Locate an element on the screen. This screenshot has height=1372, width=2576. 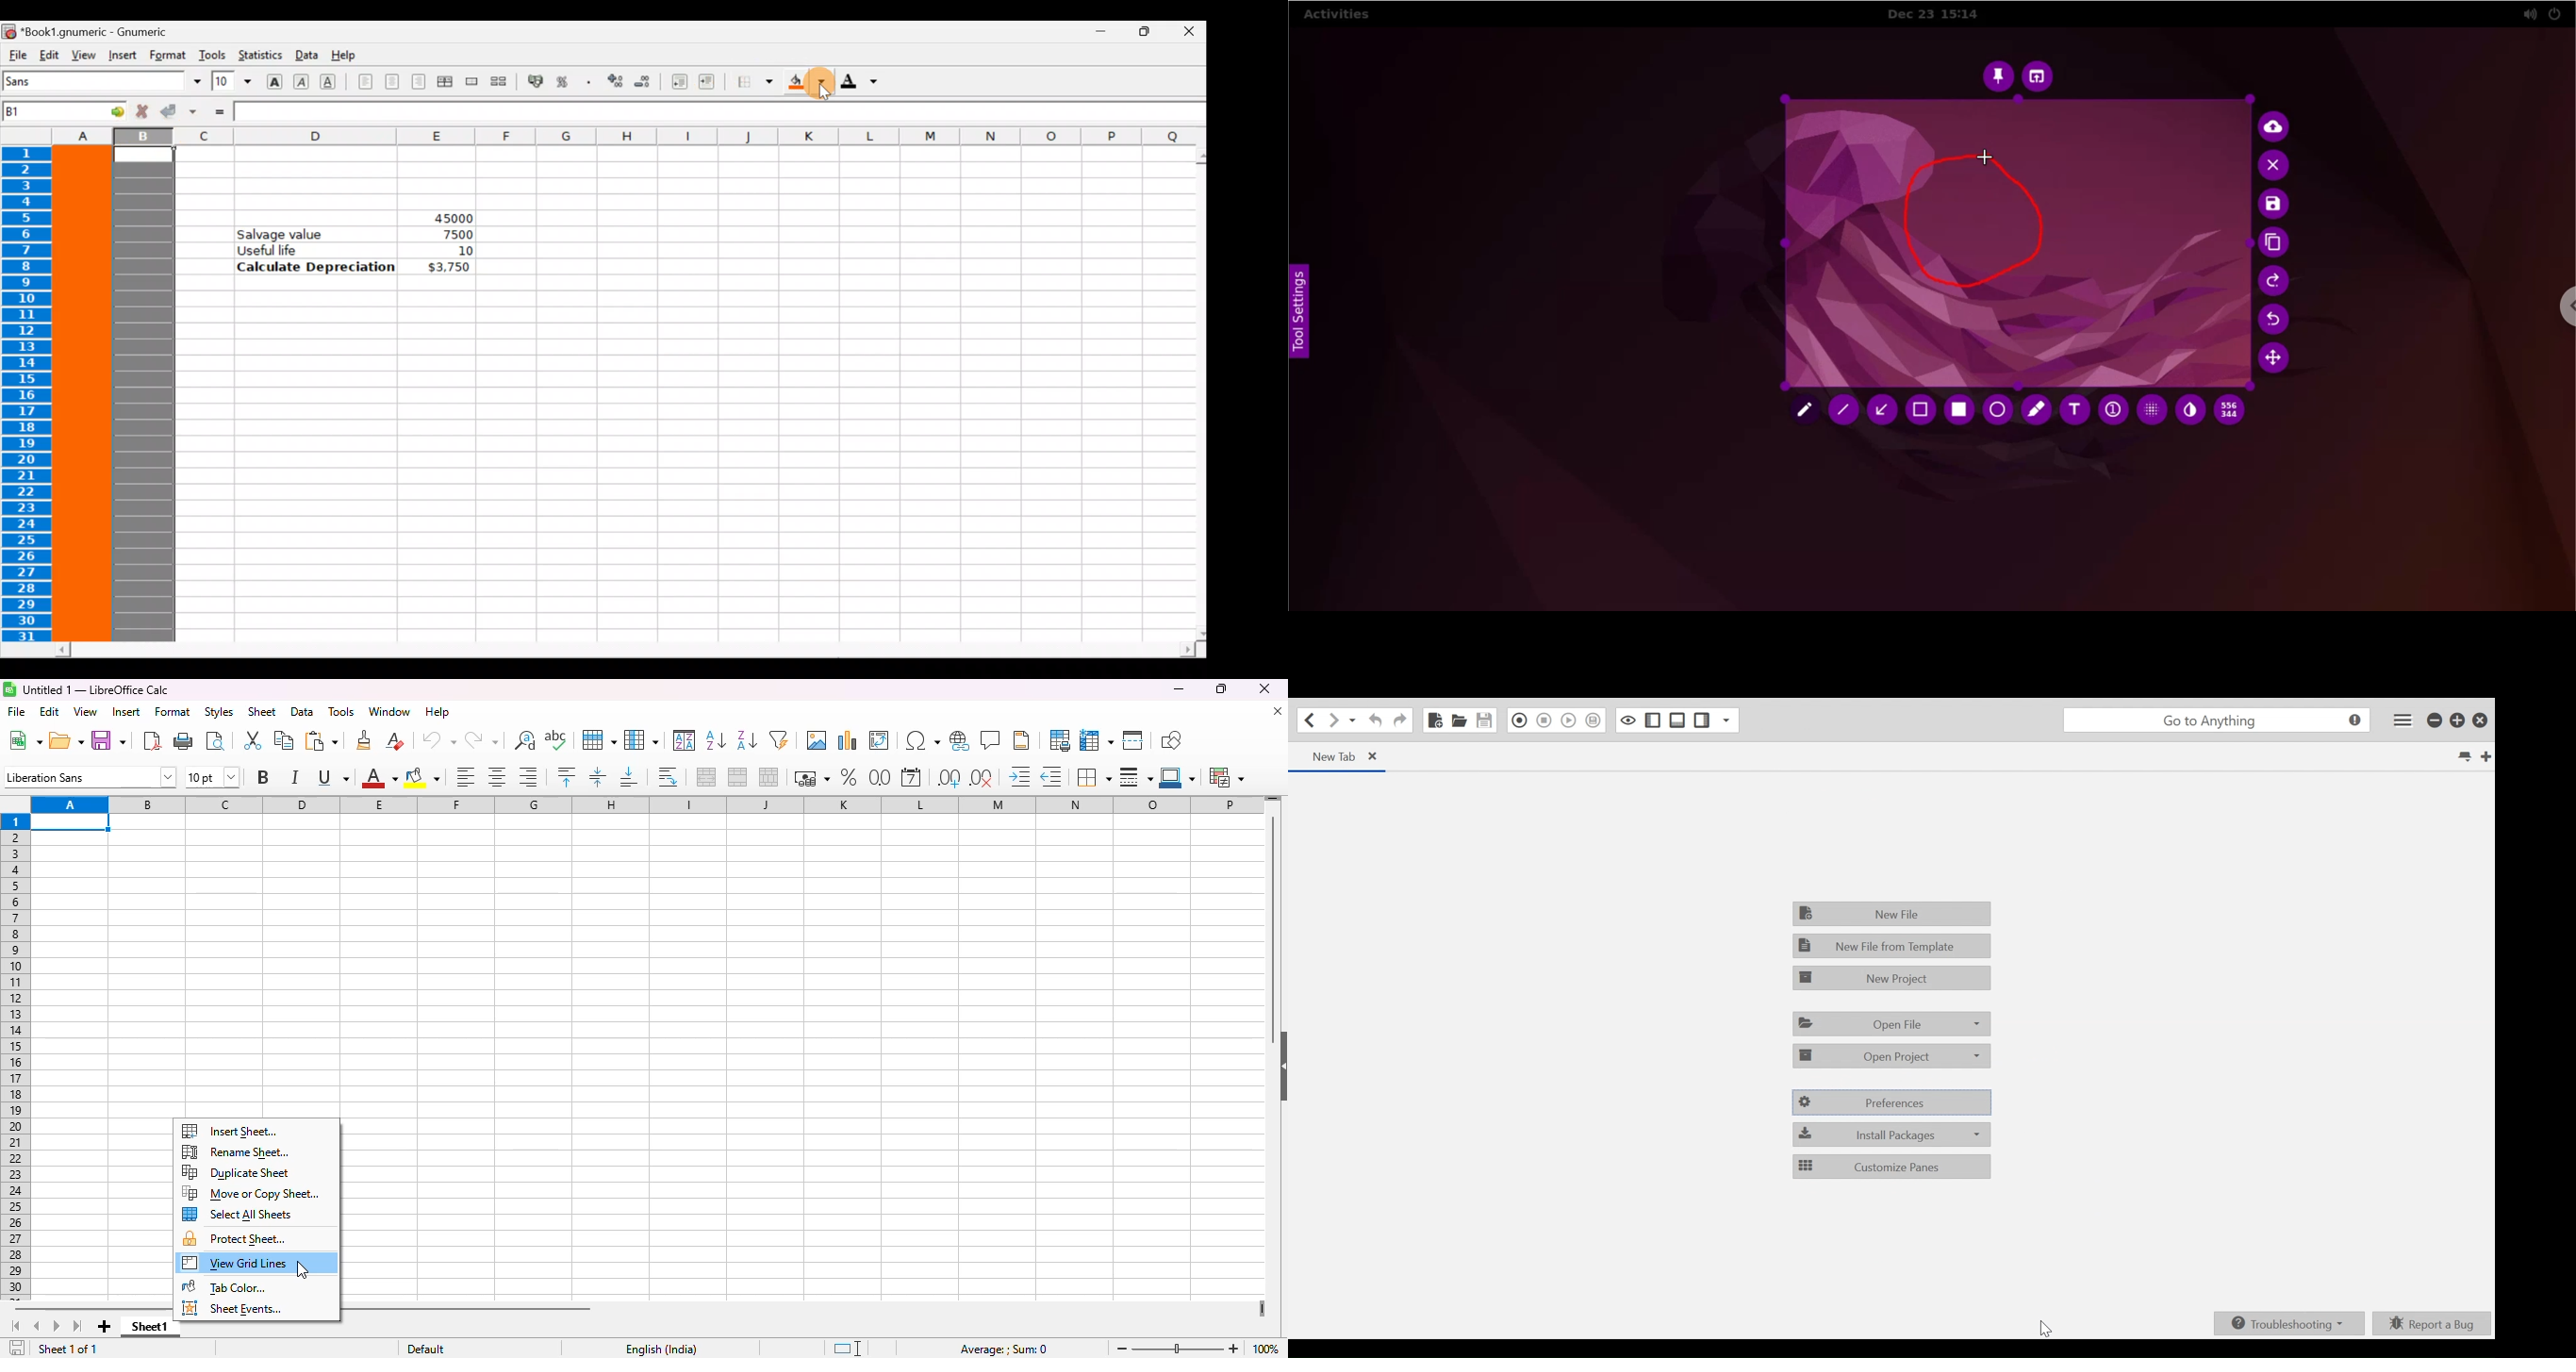
Application menu is located at coordinates (2400, 720).